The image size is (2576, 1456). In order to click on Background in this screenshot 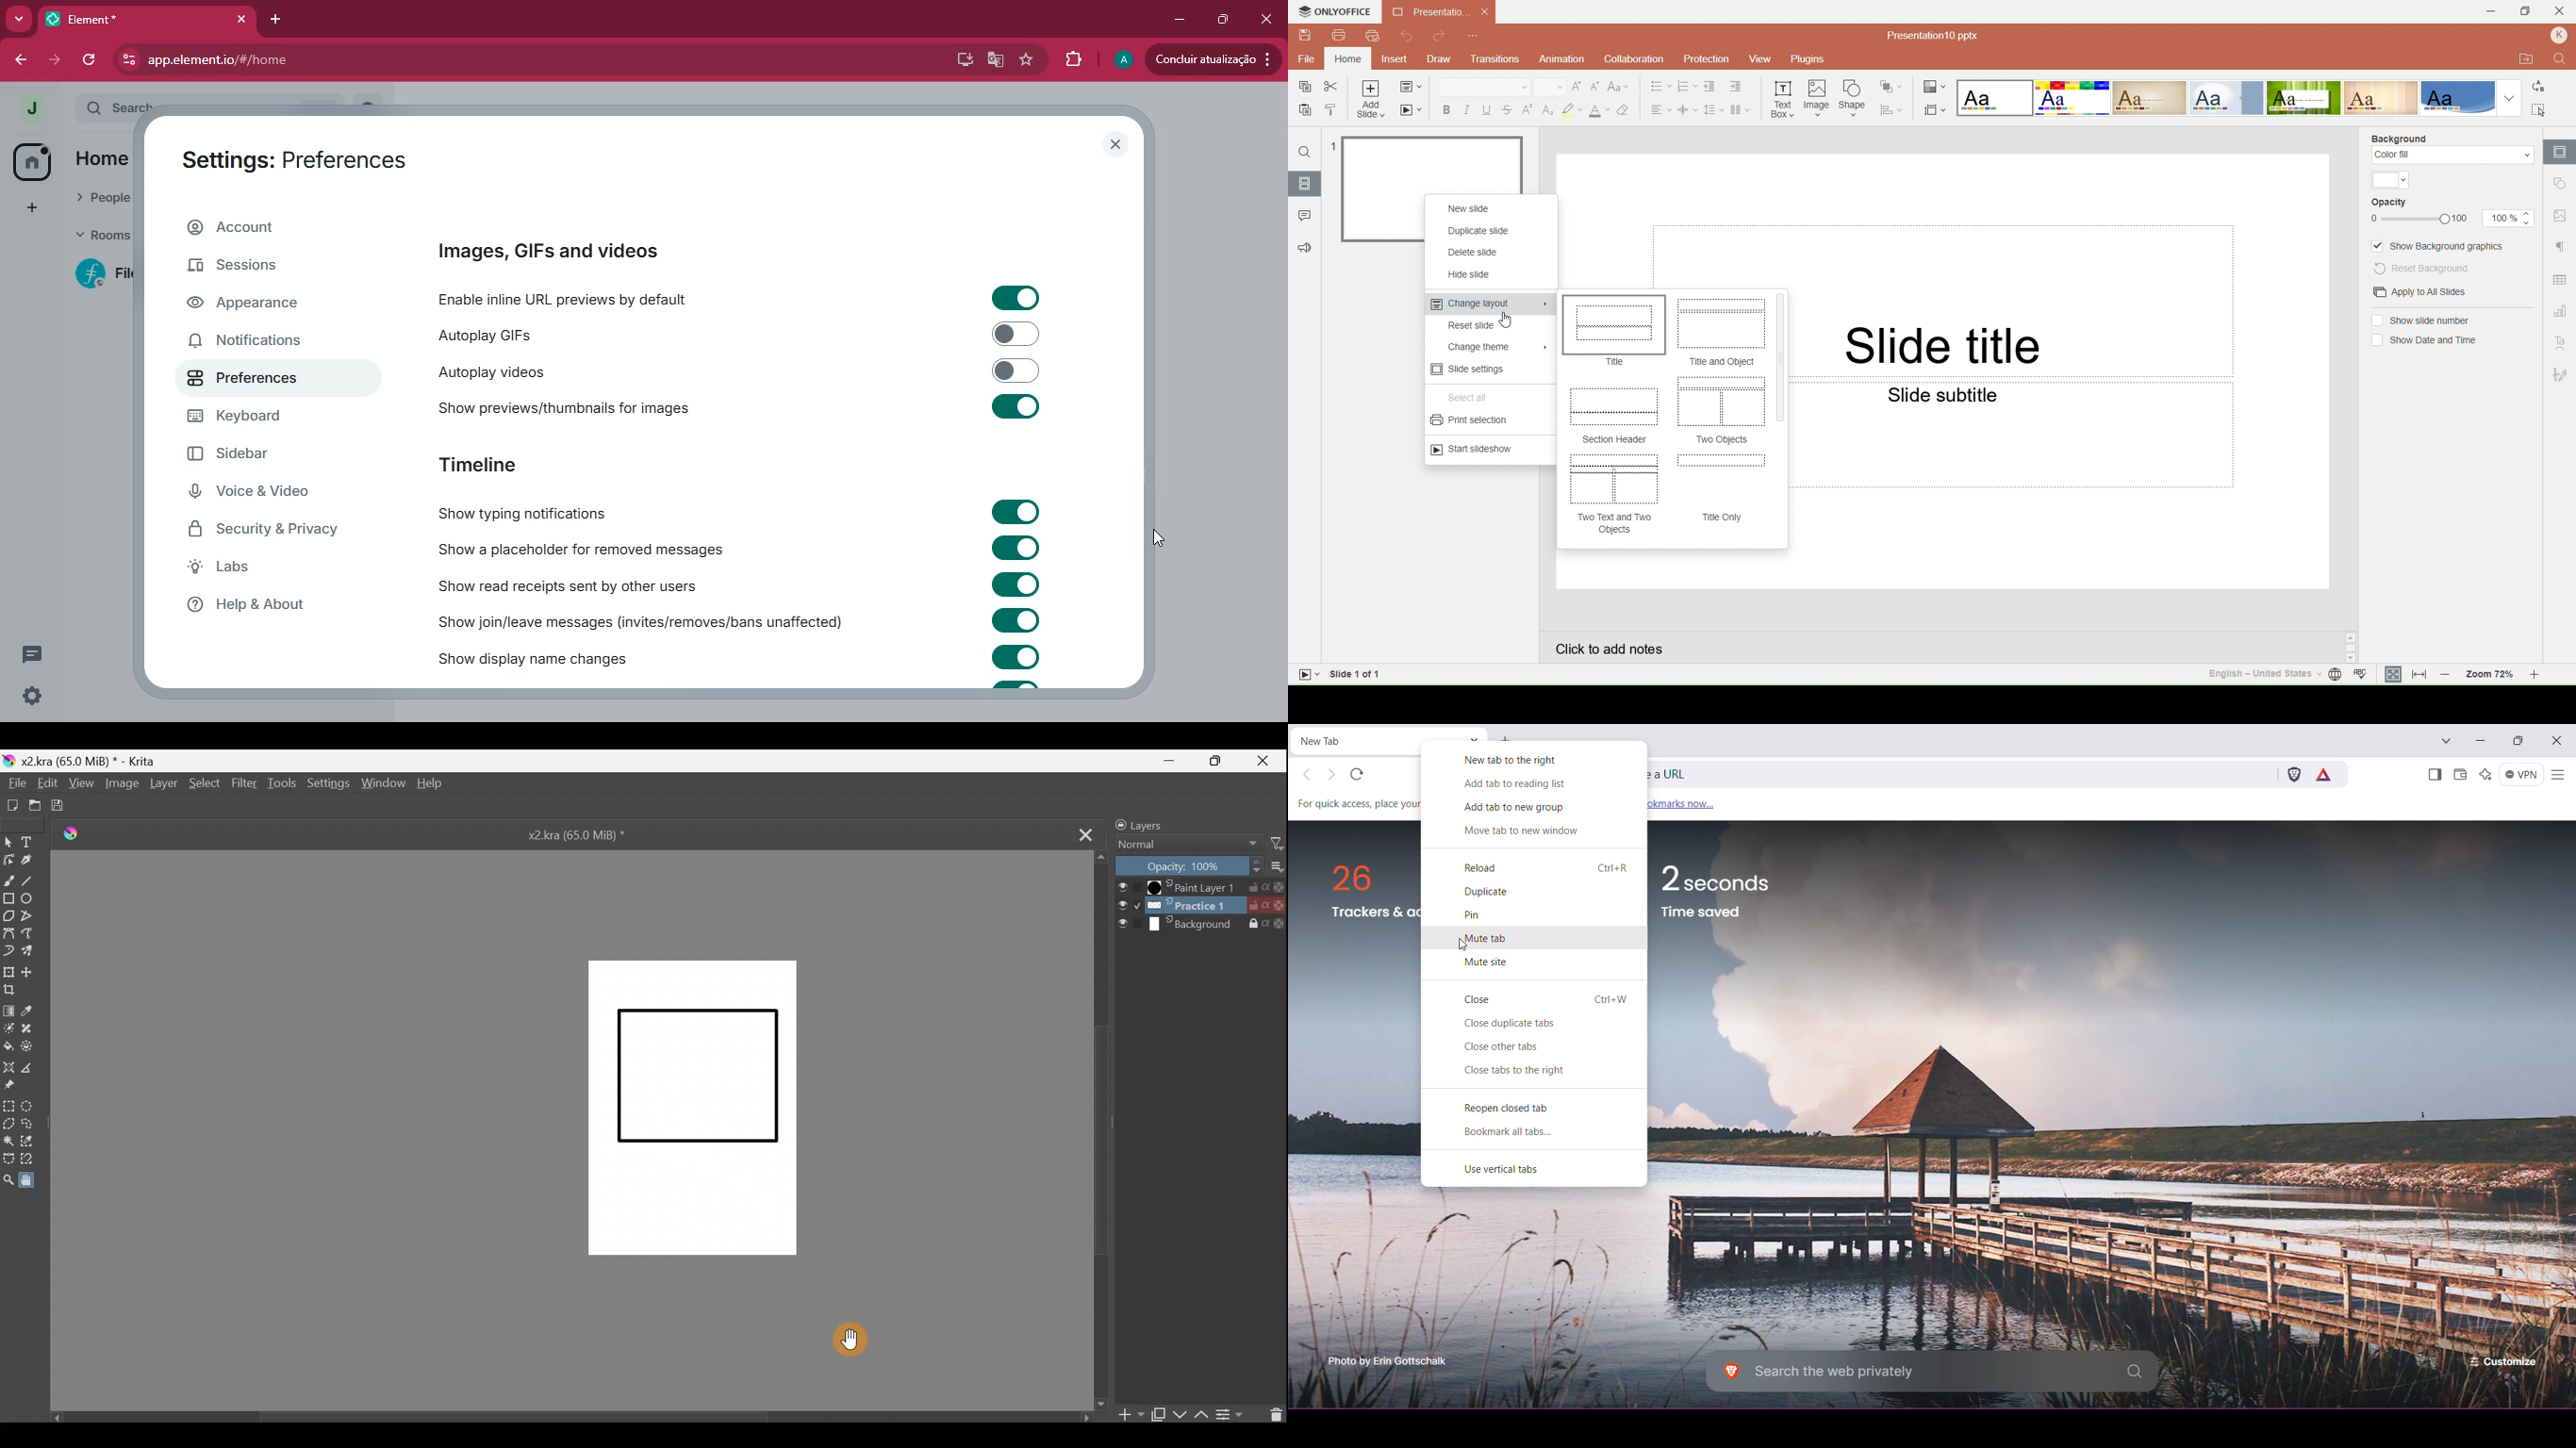, I will do `click(1202, 926)`.